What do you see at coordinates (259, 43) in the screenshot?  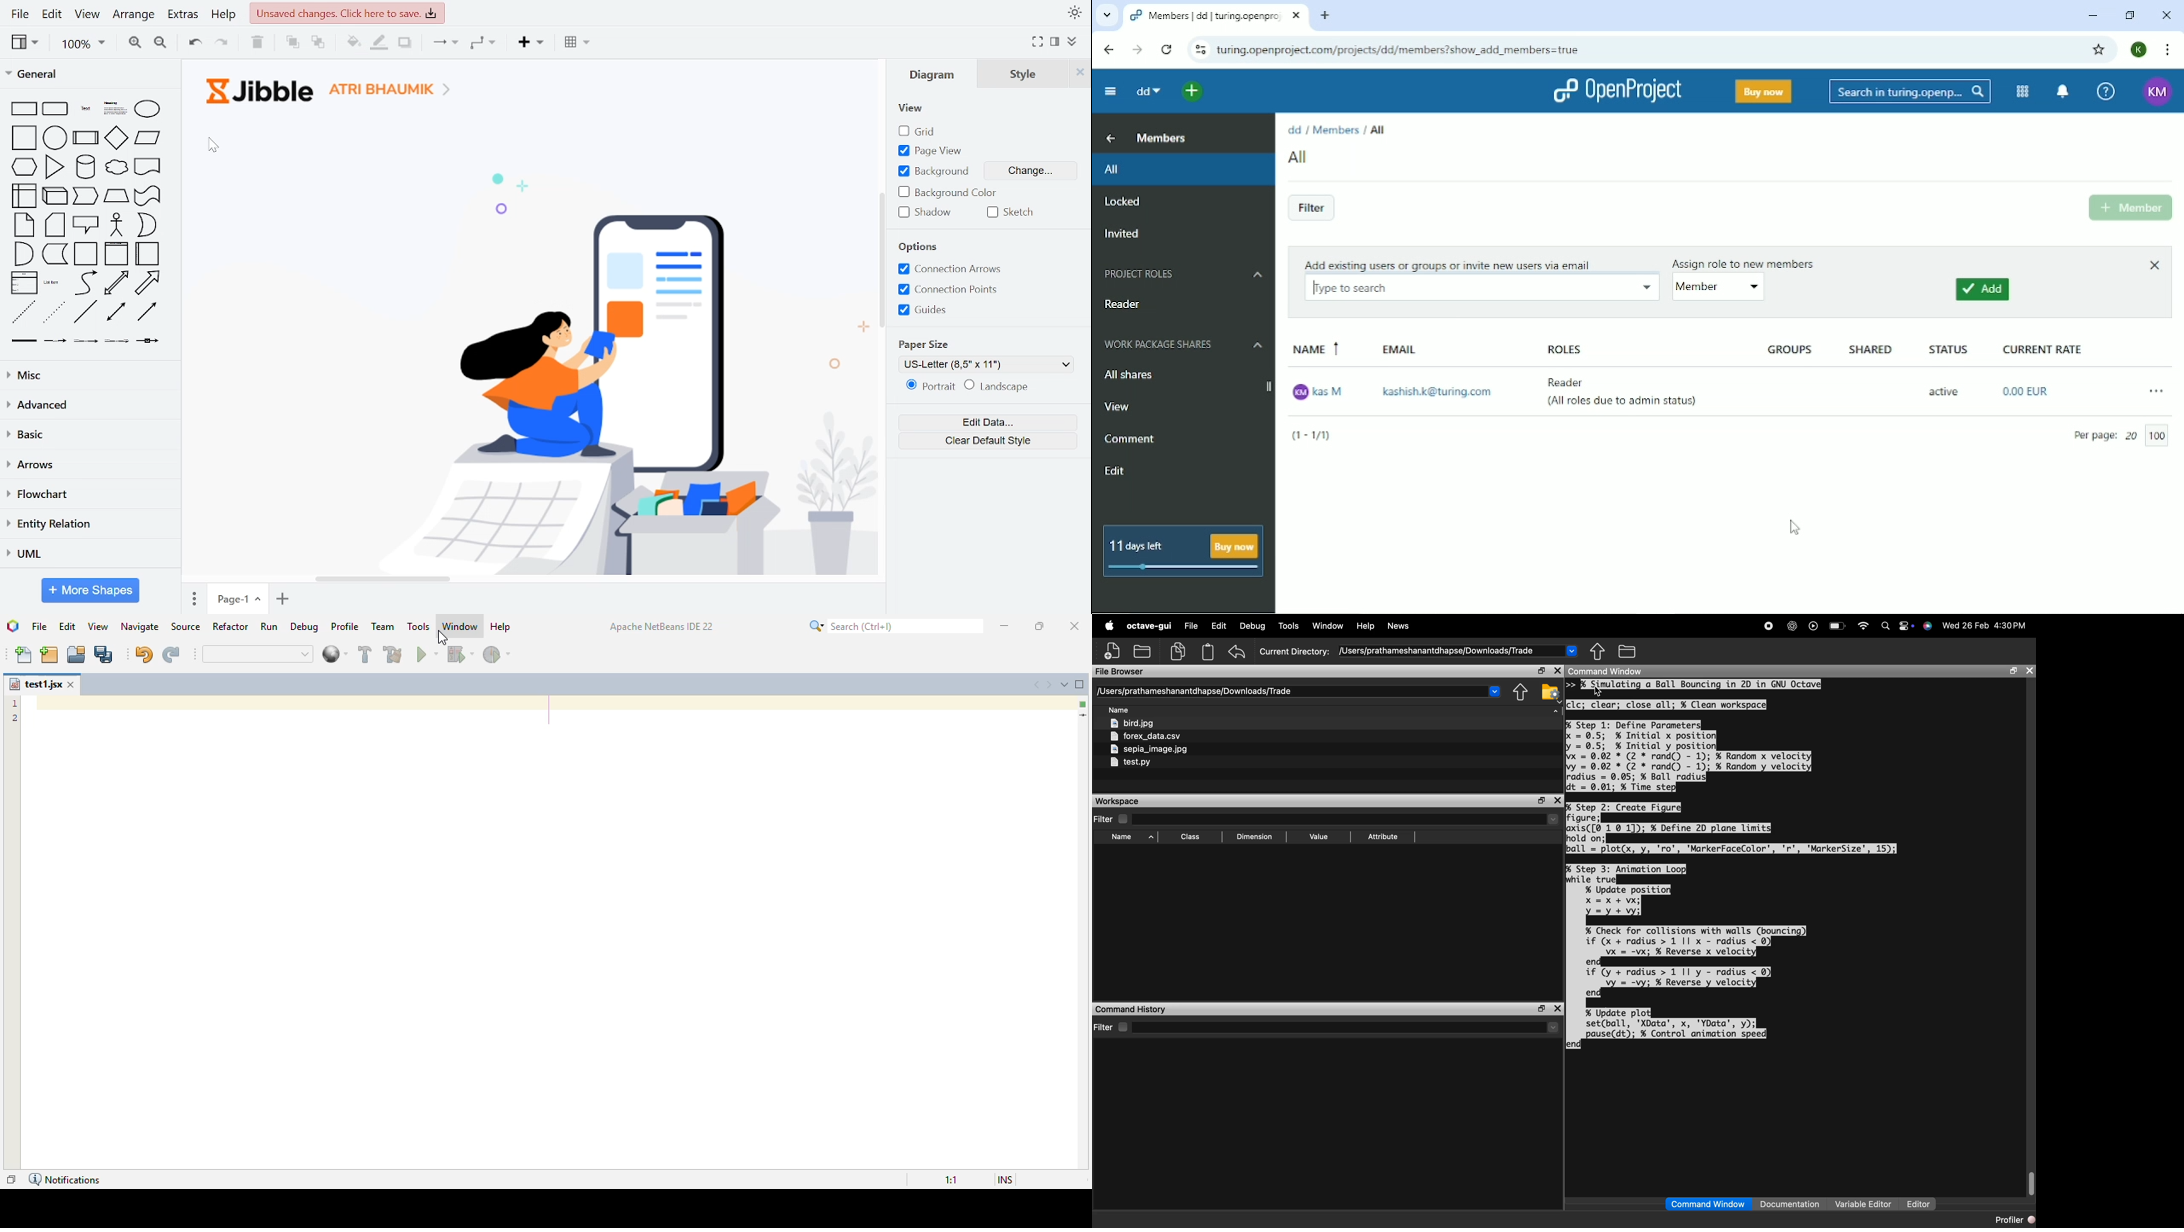 I see `delete` at bounding box center [259, 43].